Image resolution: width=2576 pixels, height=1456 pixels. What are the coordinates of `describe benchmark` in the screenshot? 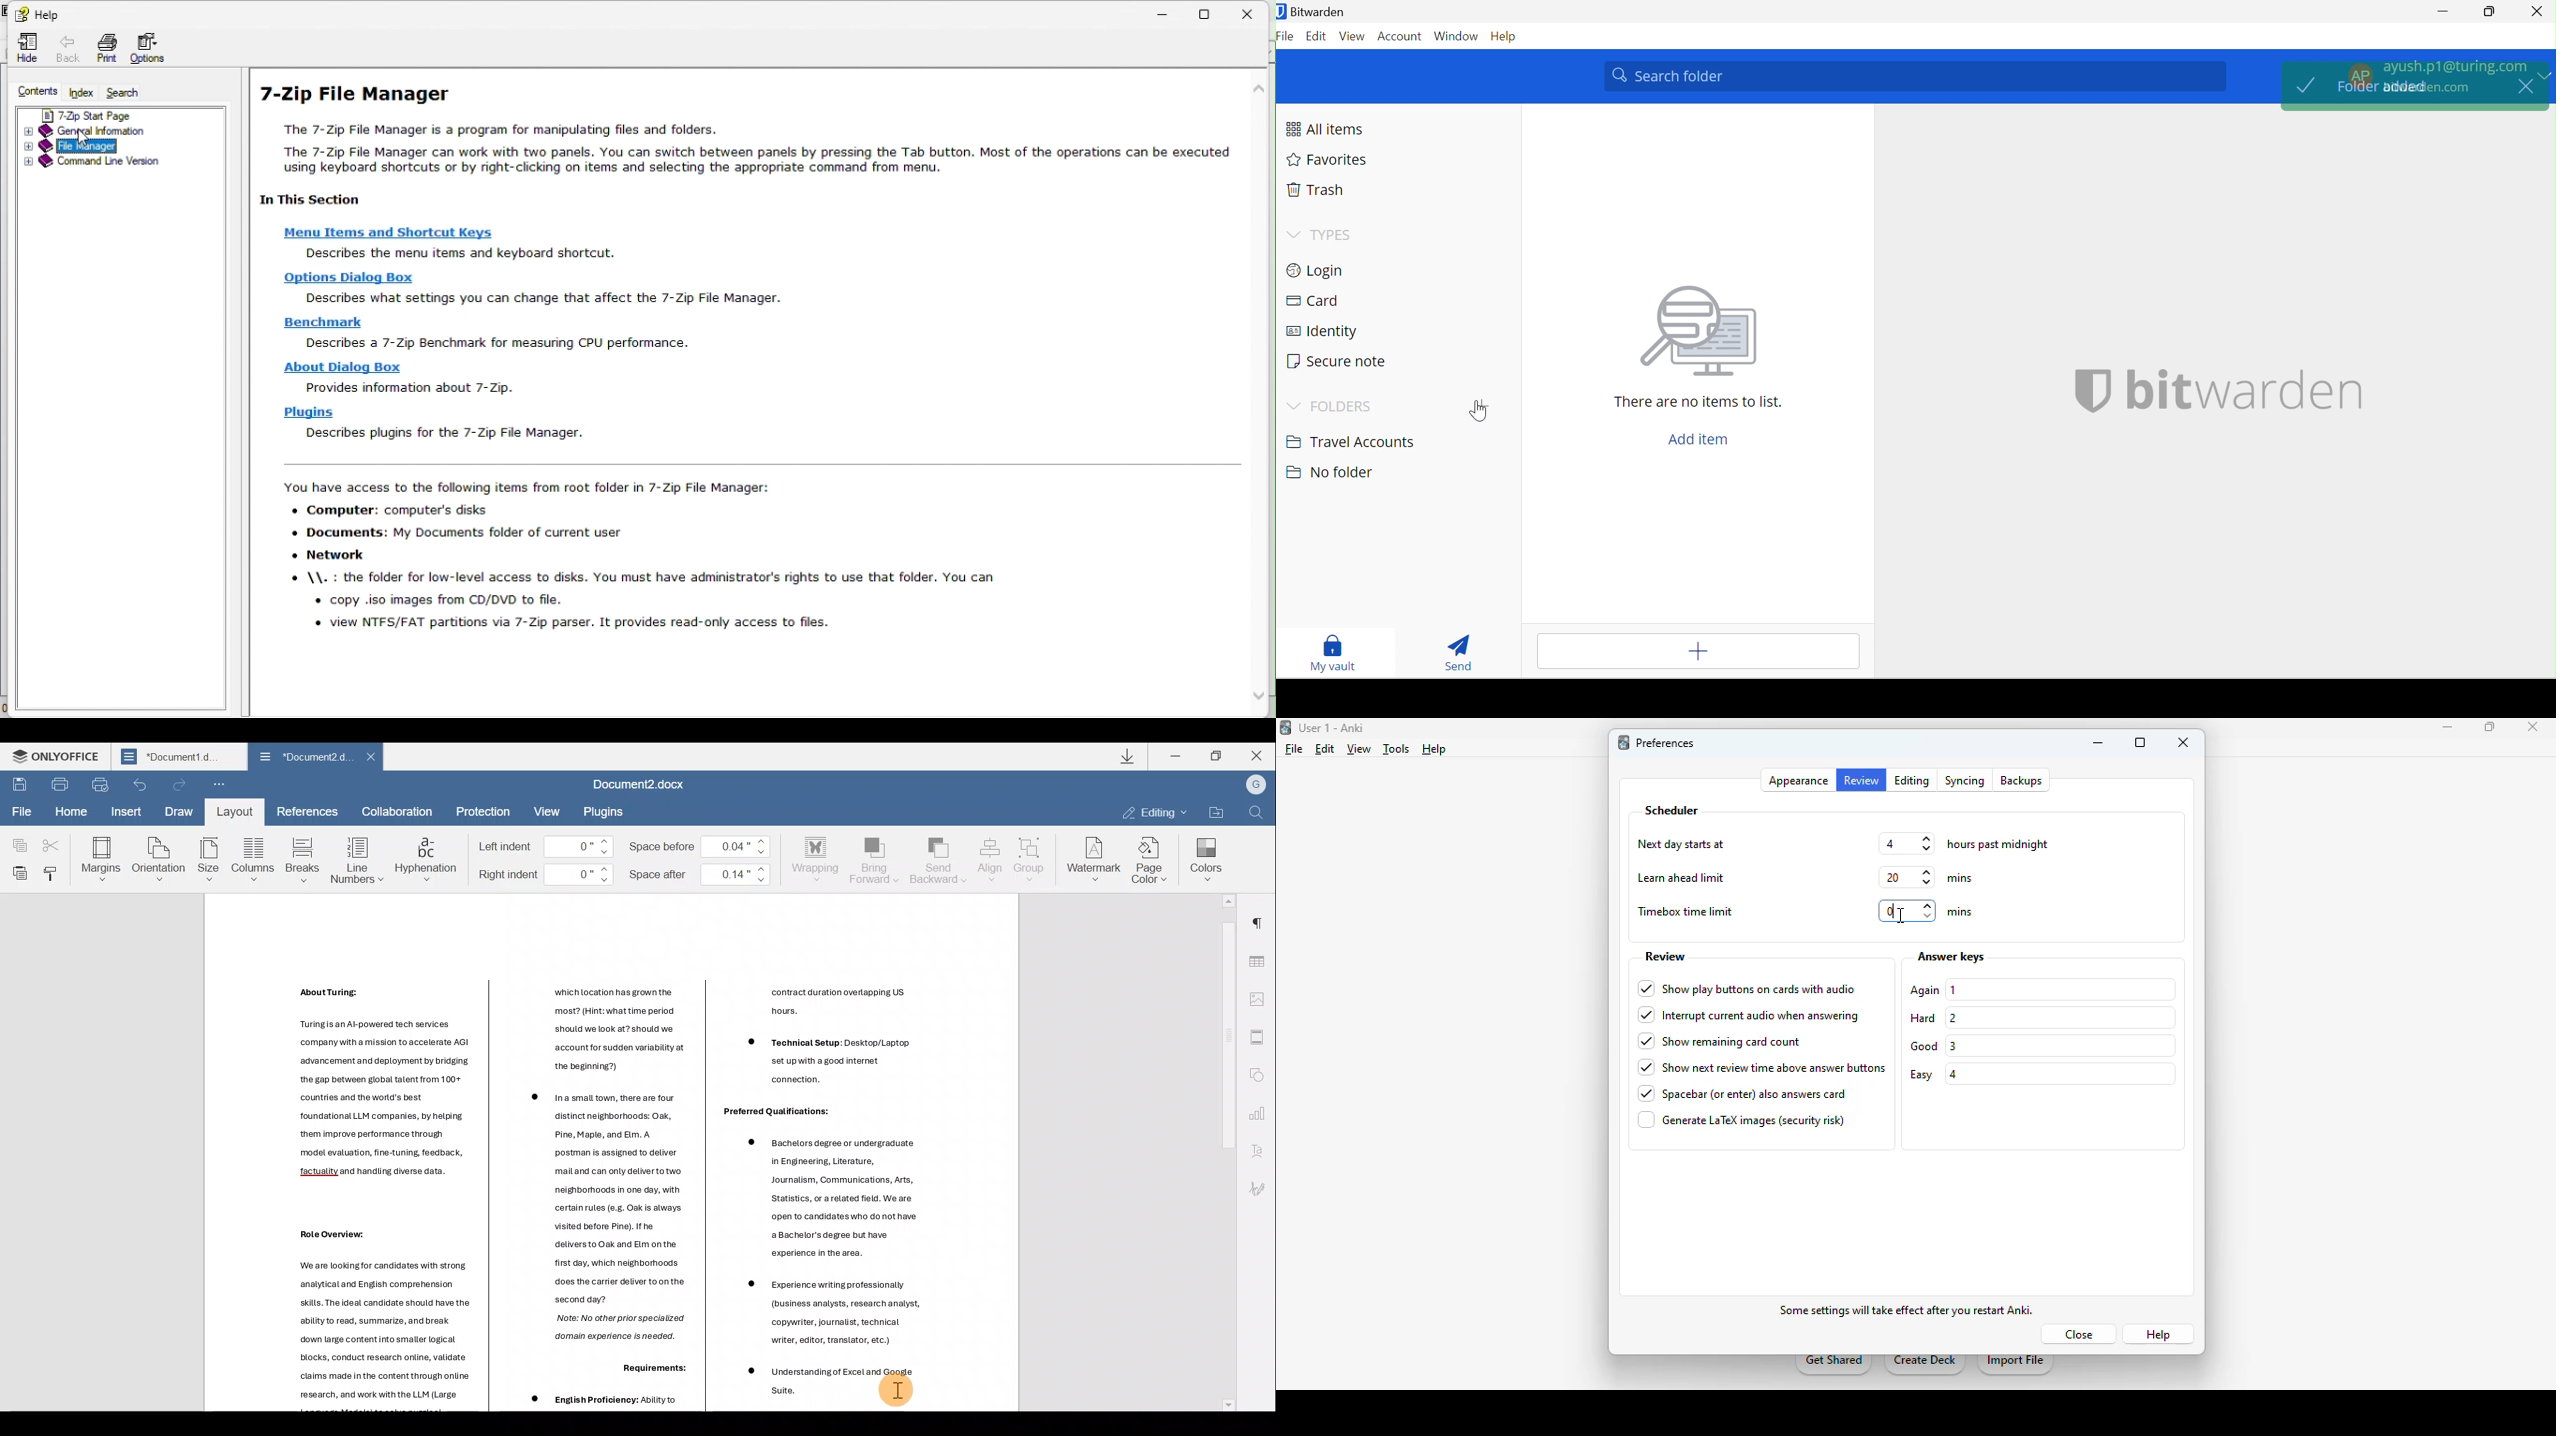 It's located at (492, 344).